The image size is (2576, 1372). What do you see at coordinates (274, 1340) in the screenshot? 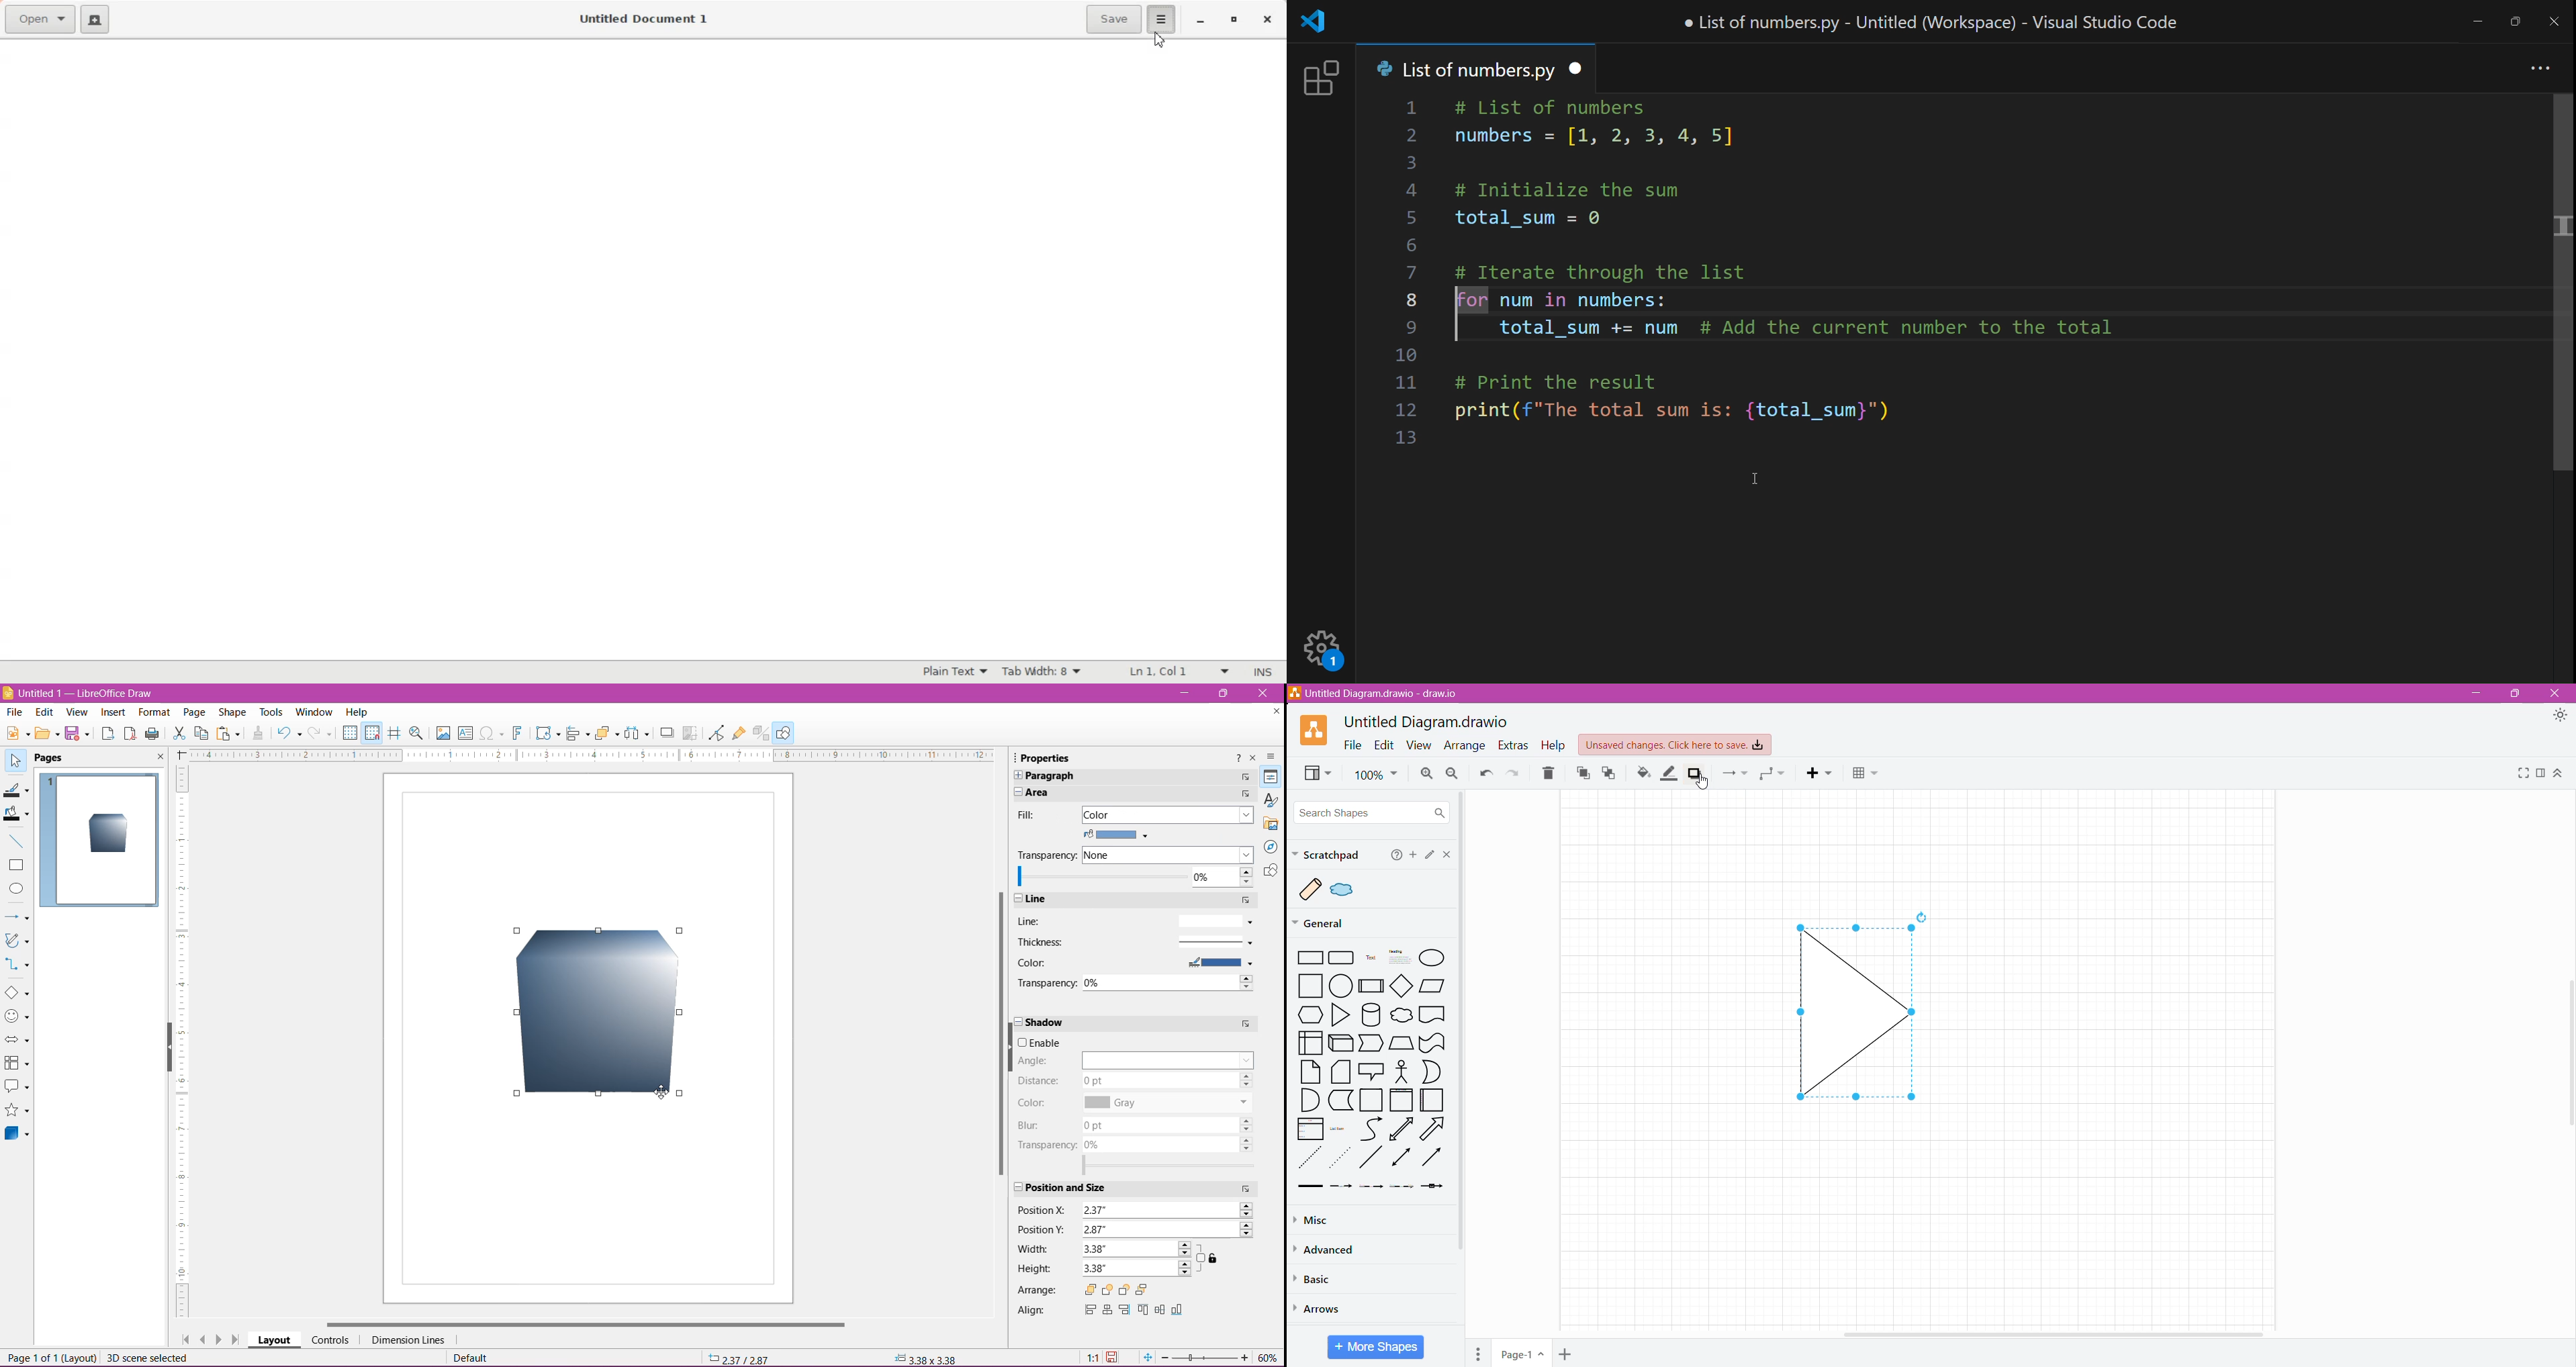
I see `Layout` at bounding box center [274, 1340].